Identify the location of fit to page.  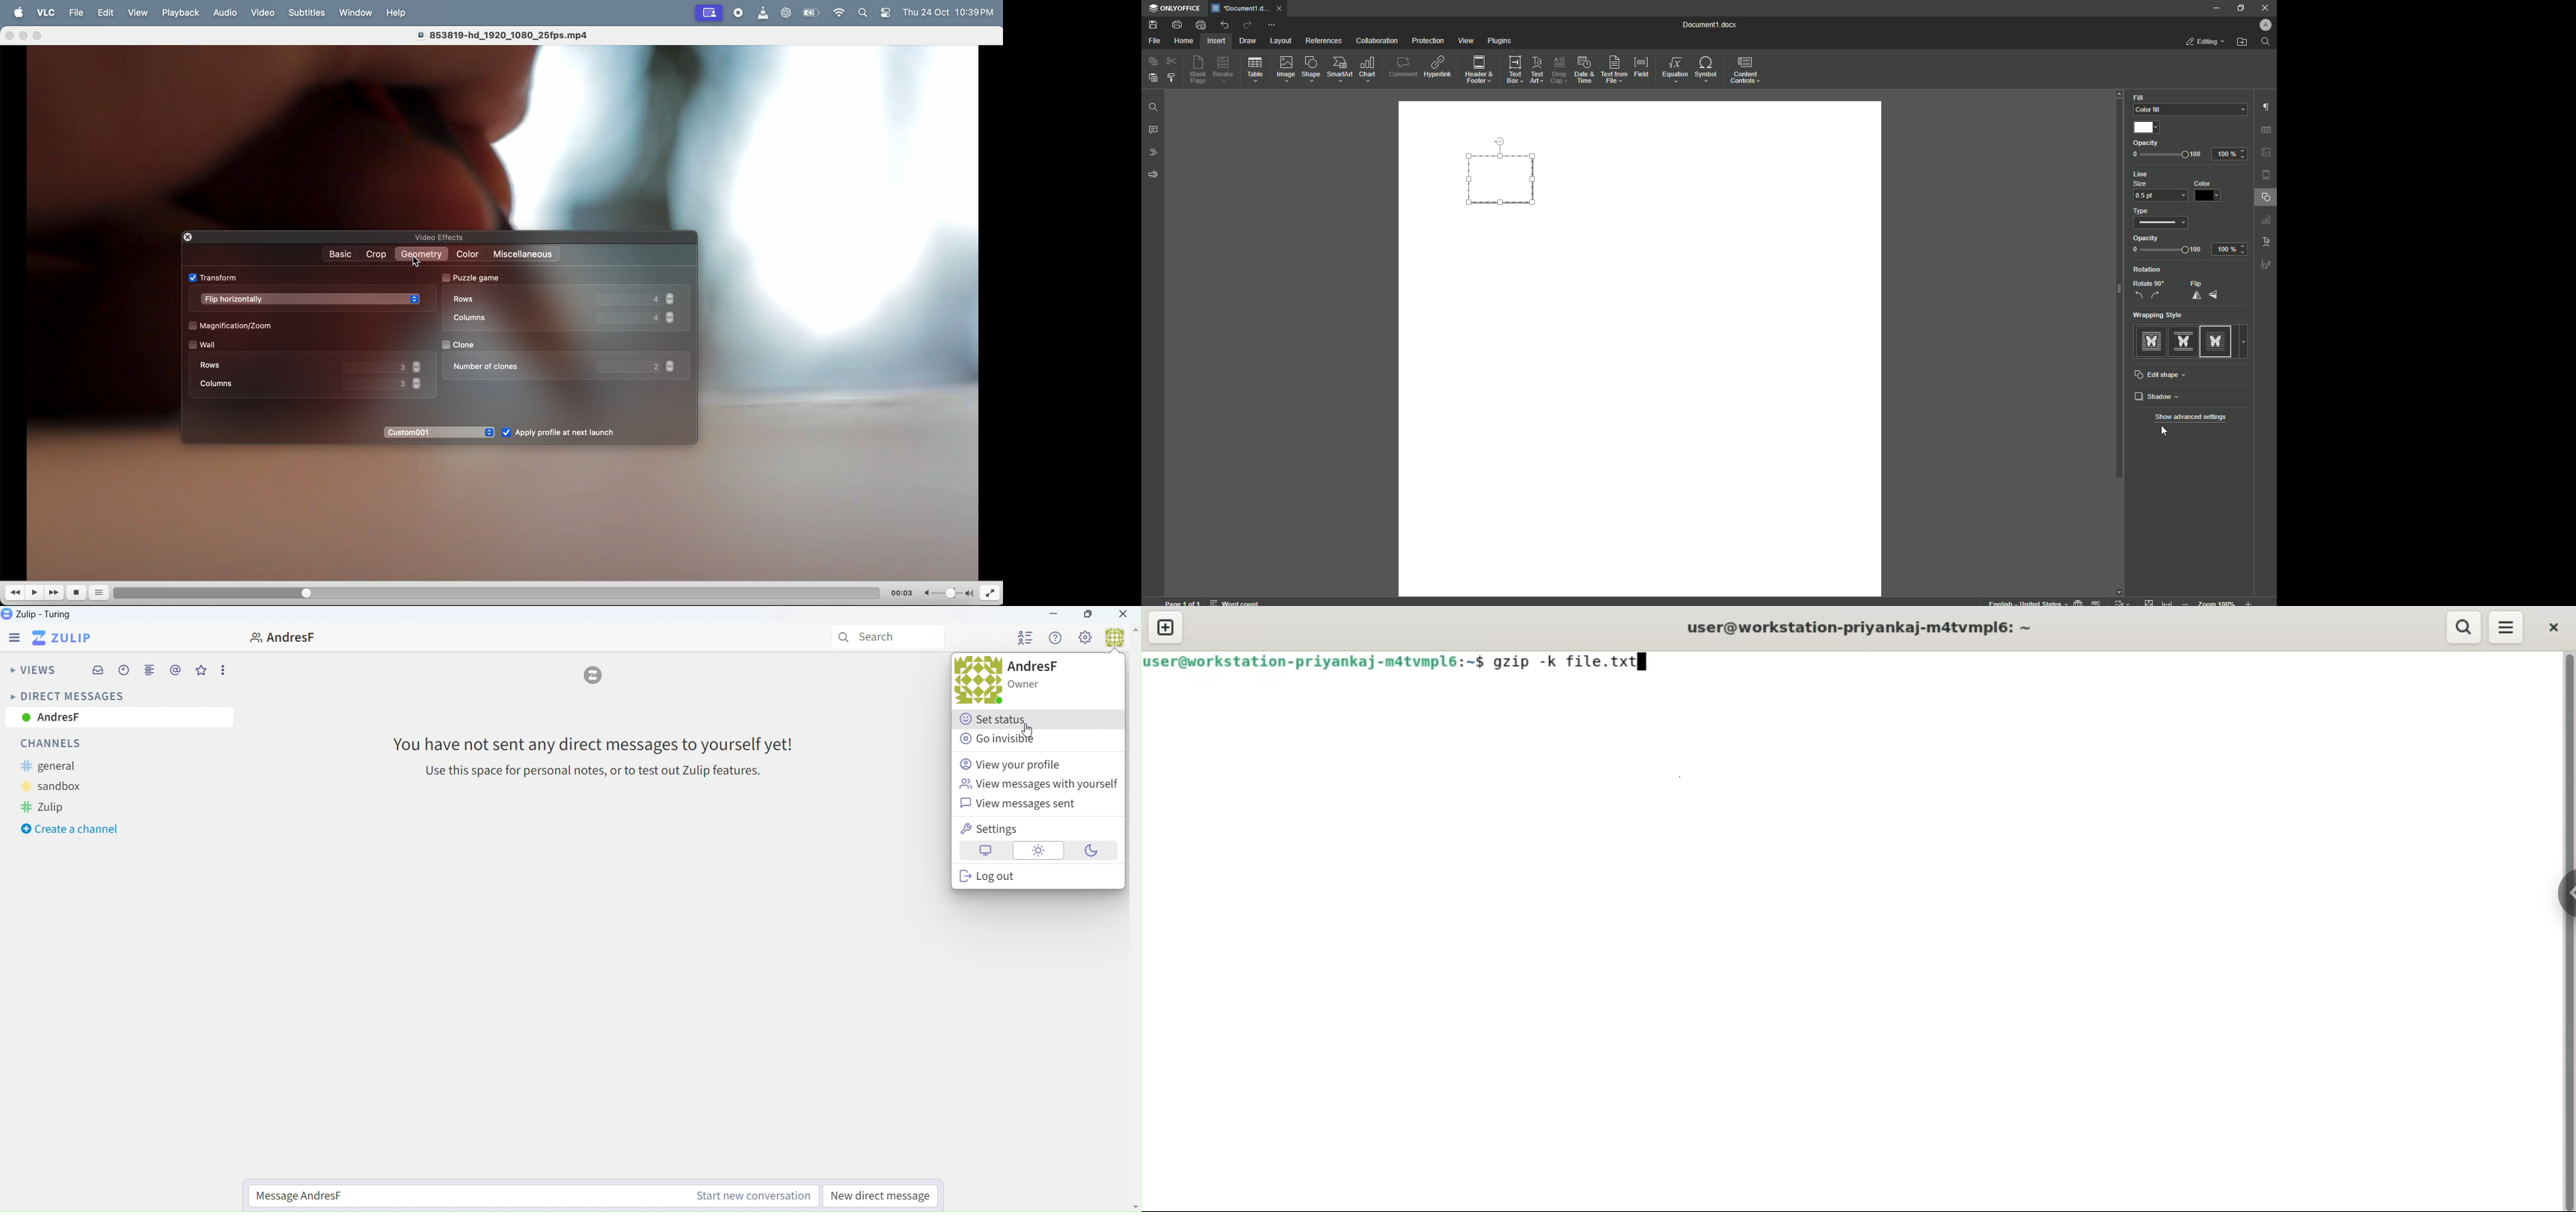
(2150, 602).